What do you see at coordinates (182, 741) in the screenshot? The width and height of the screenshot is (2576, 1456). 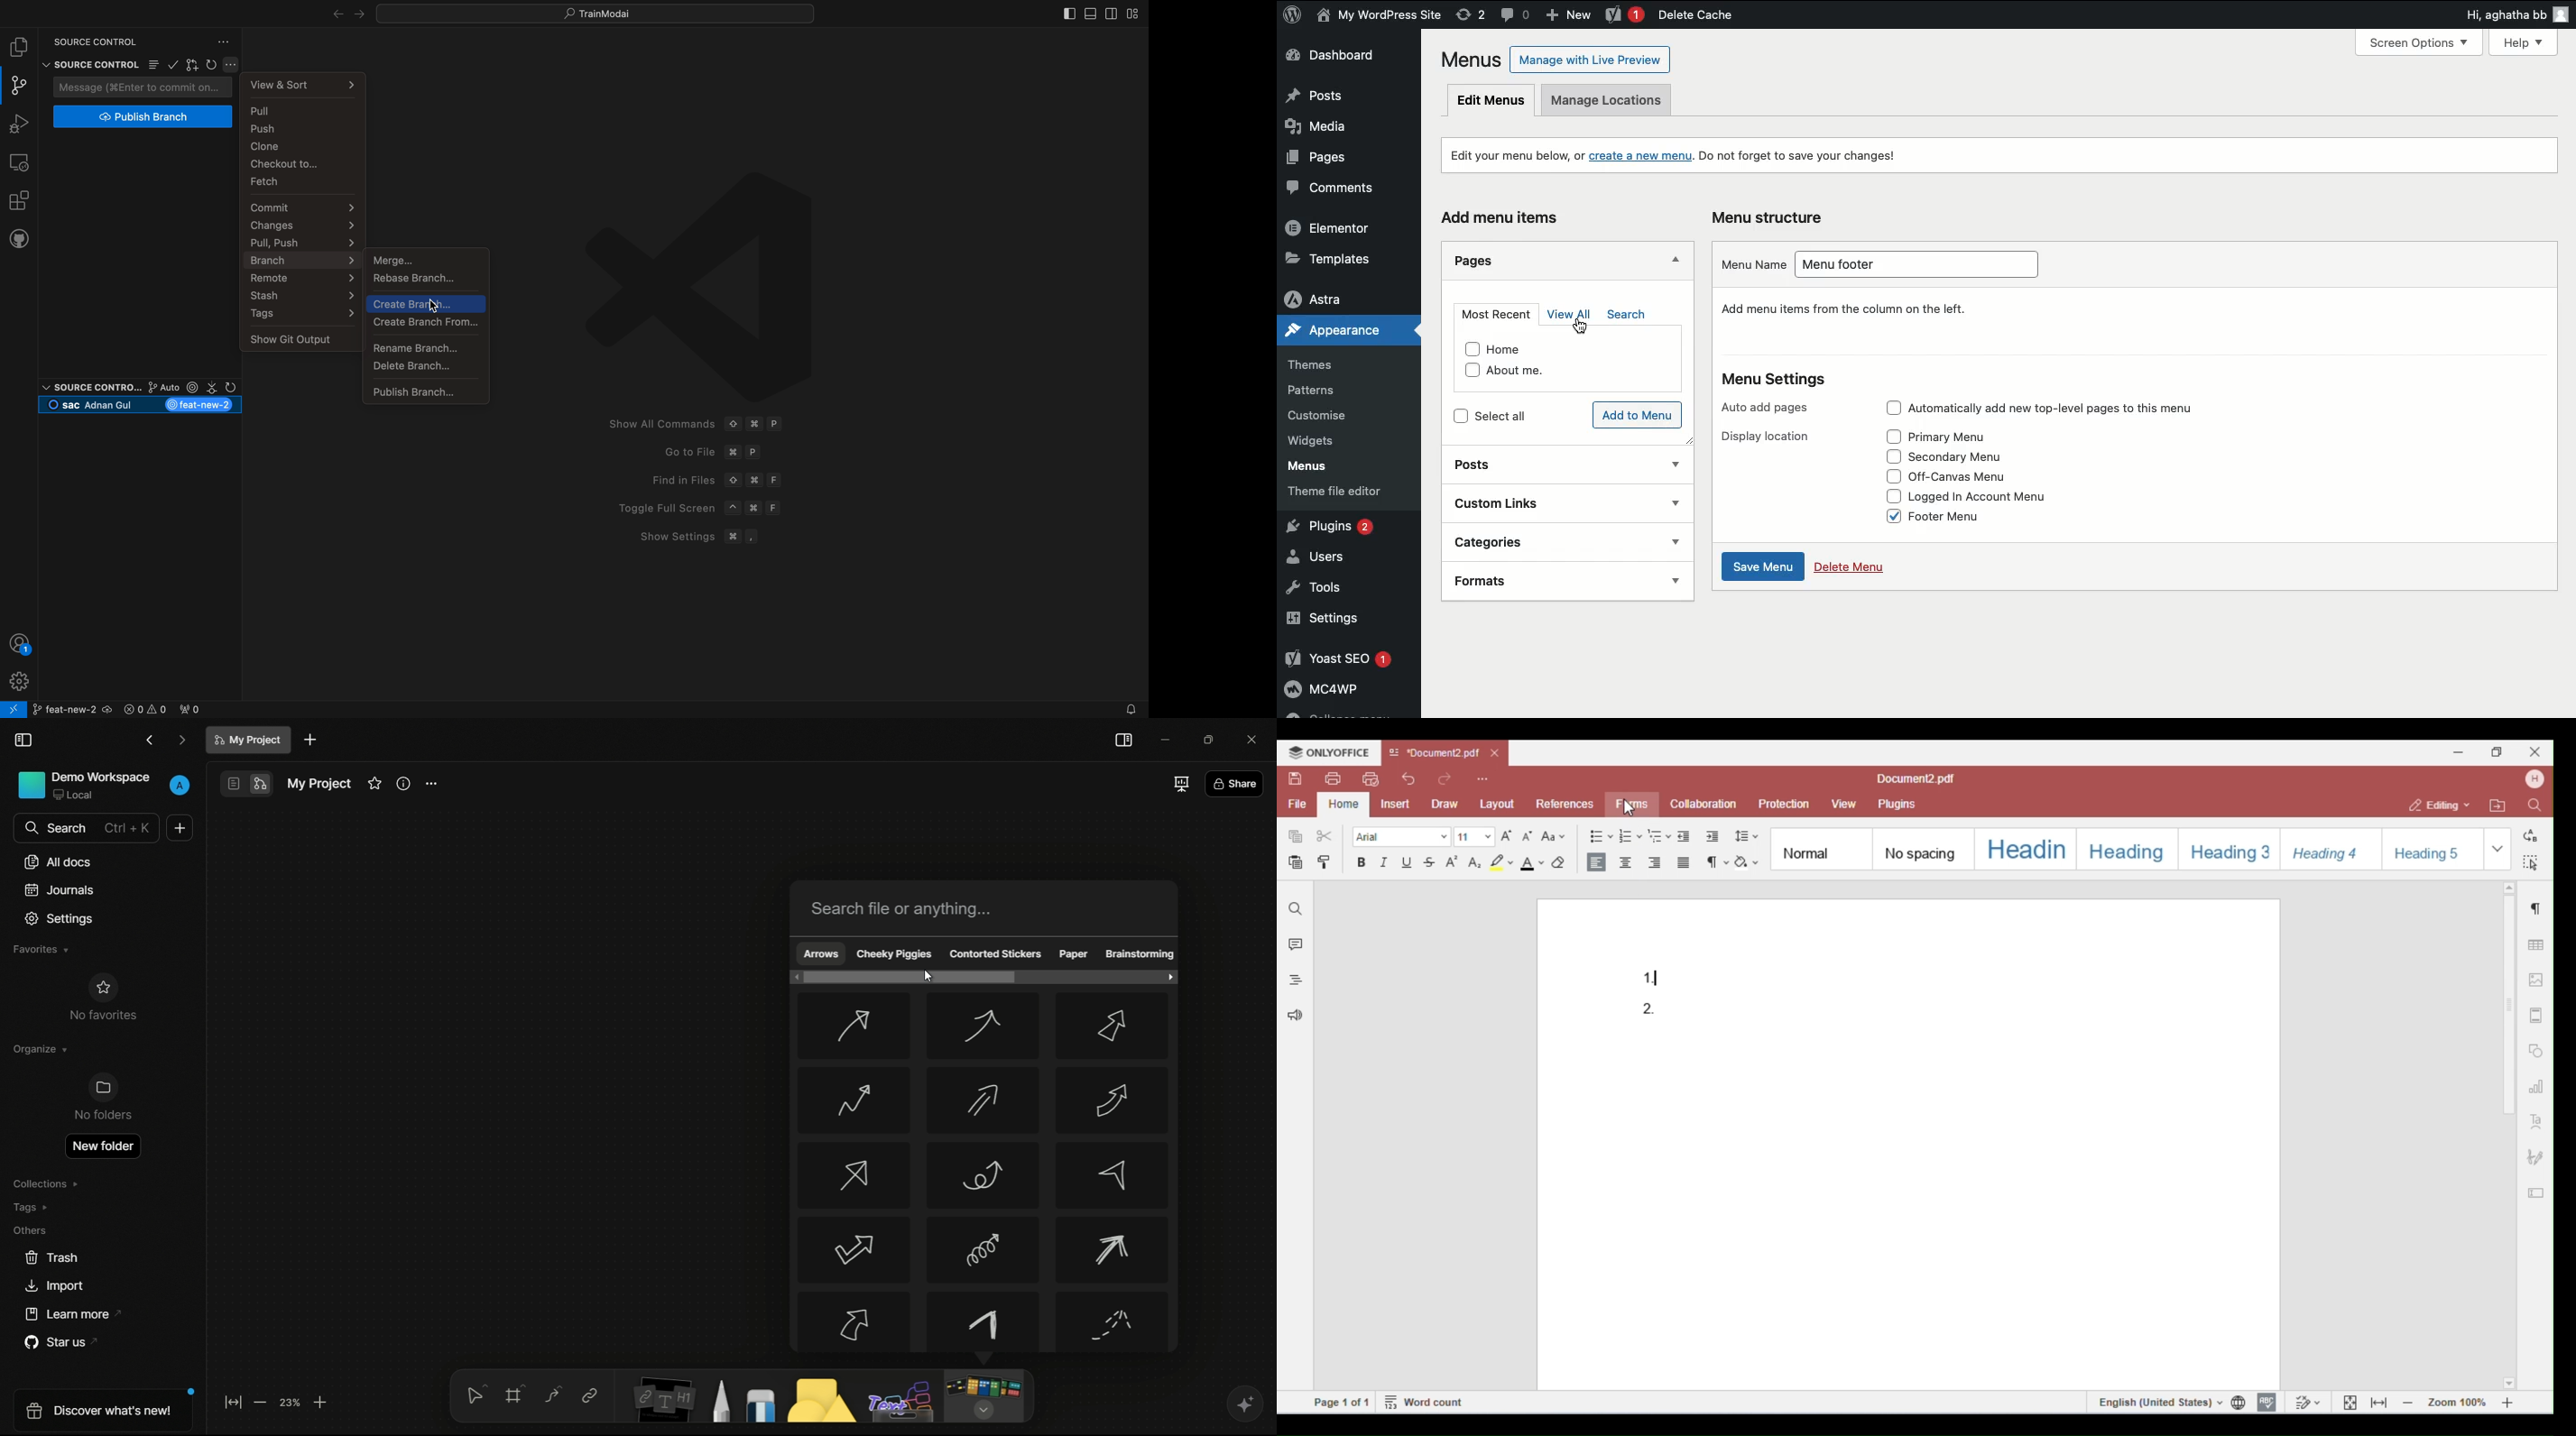 I see `forward` at bounding box center [182, 741].